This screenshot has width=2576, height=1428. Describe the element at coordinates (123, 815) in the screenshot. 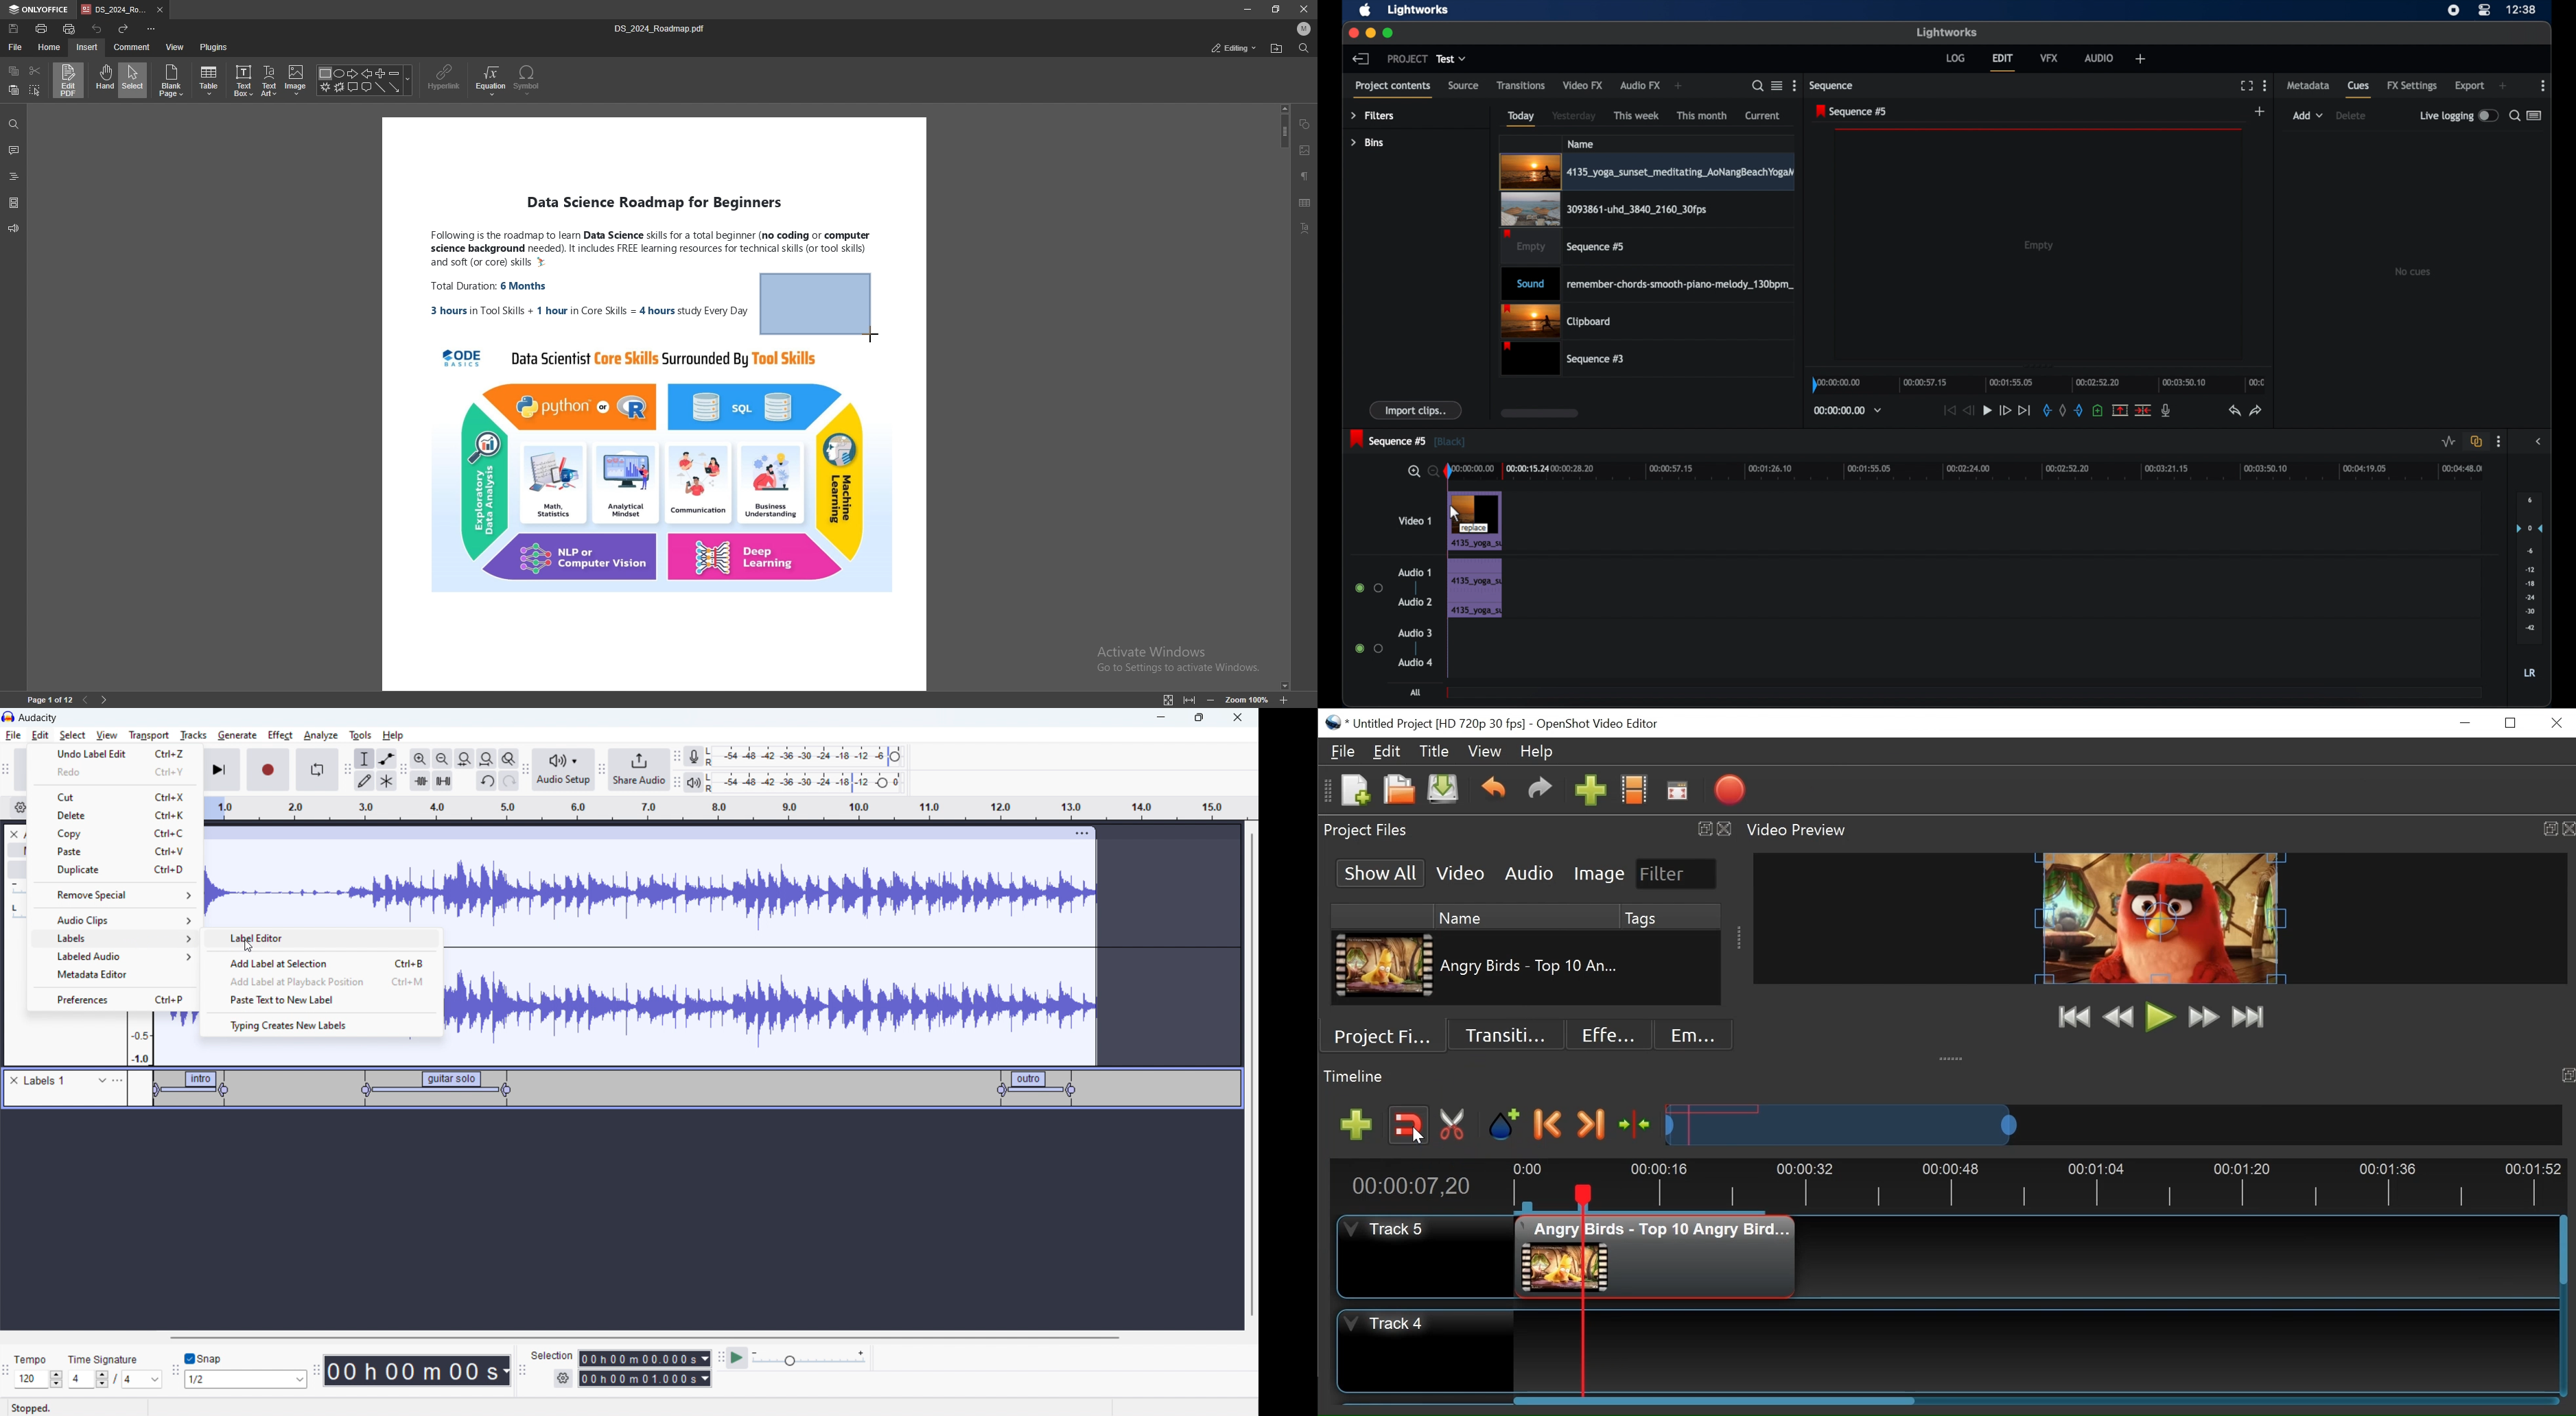

I see `Delete Ctrl+K` at that location.